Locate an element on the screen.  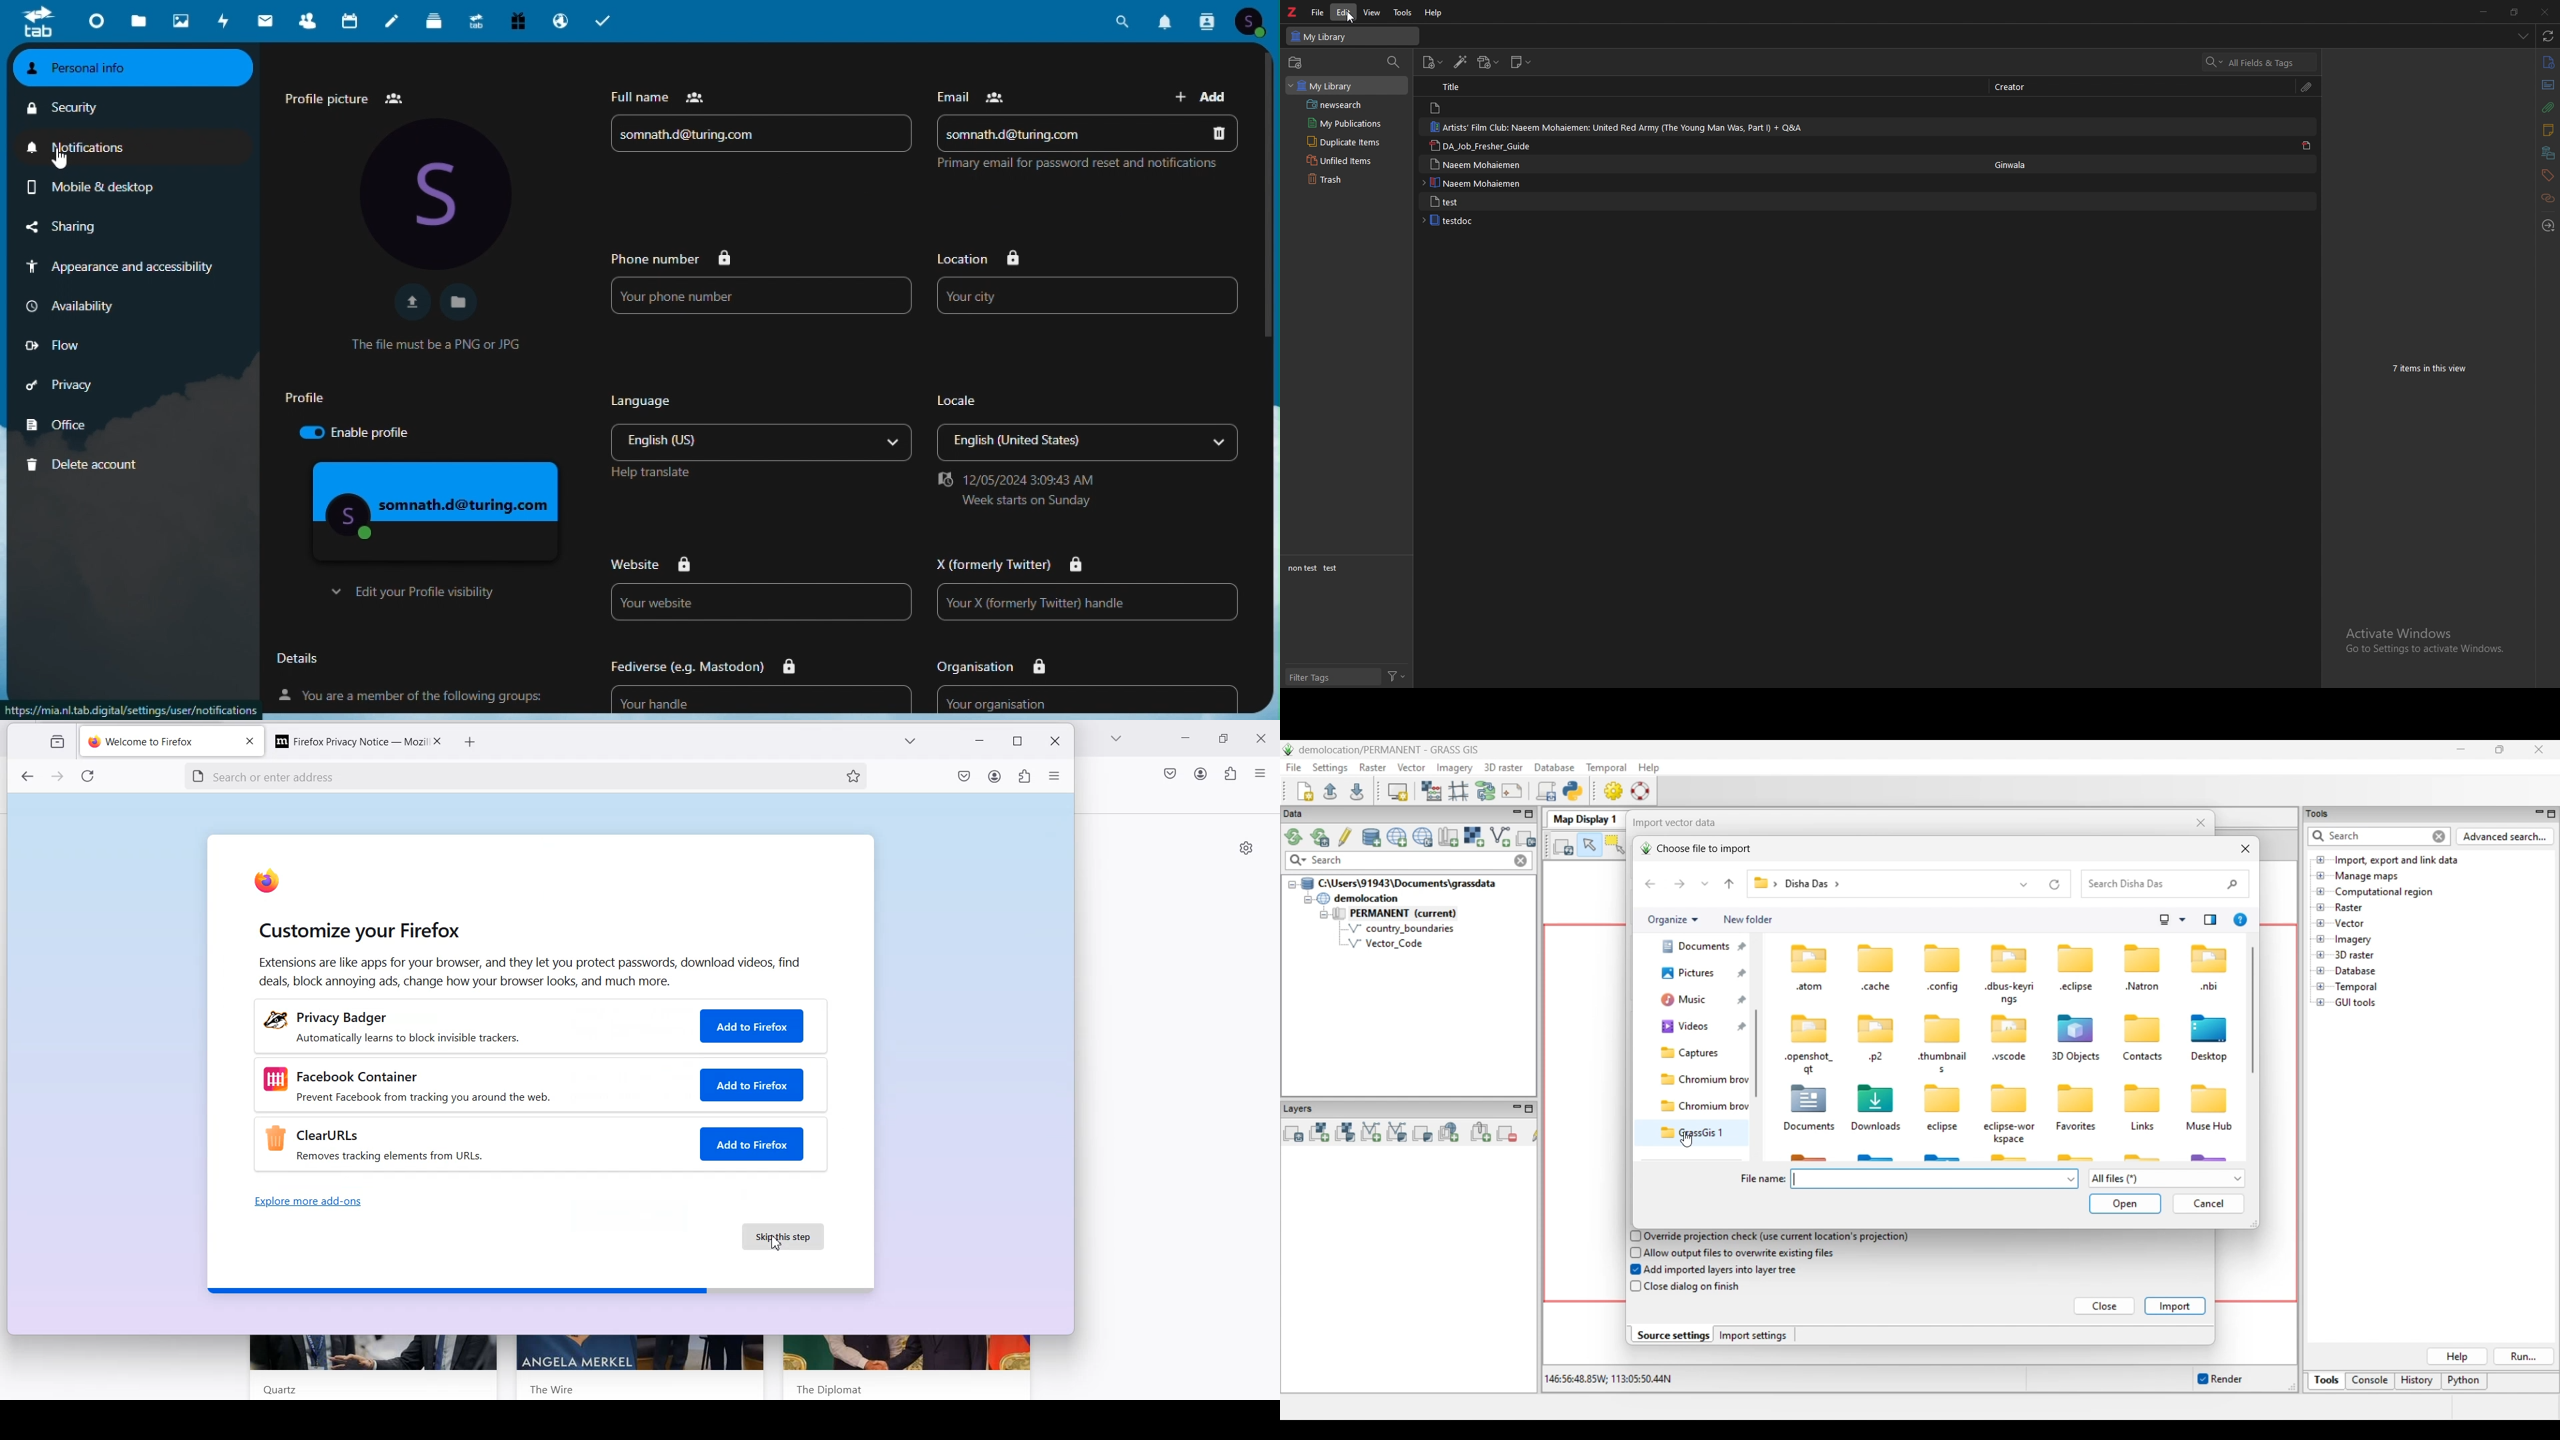
cursor is located at coordinates (62, 160).